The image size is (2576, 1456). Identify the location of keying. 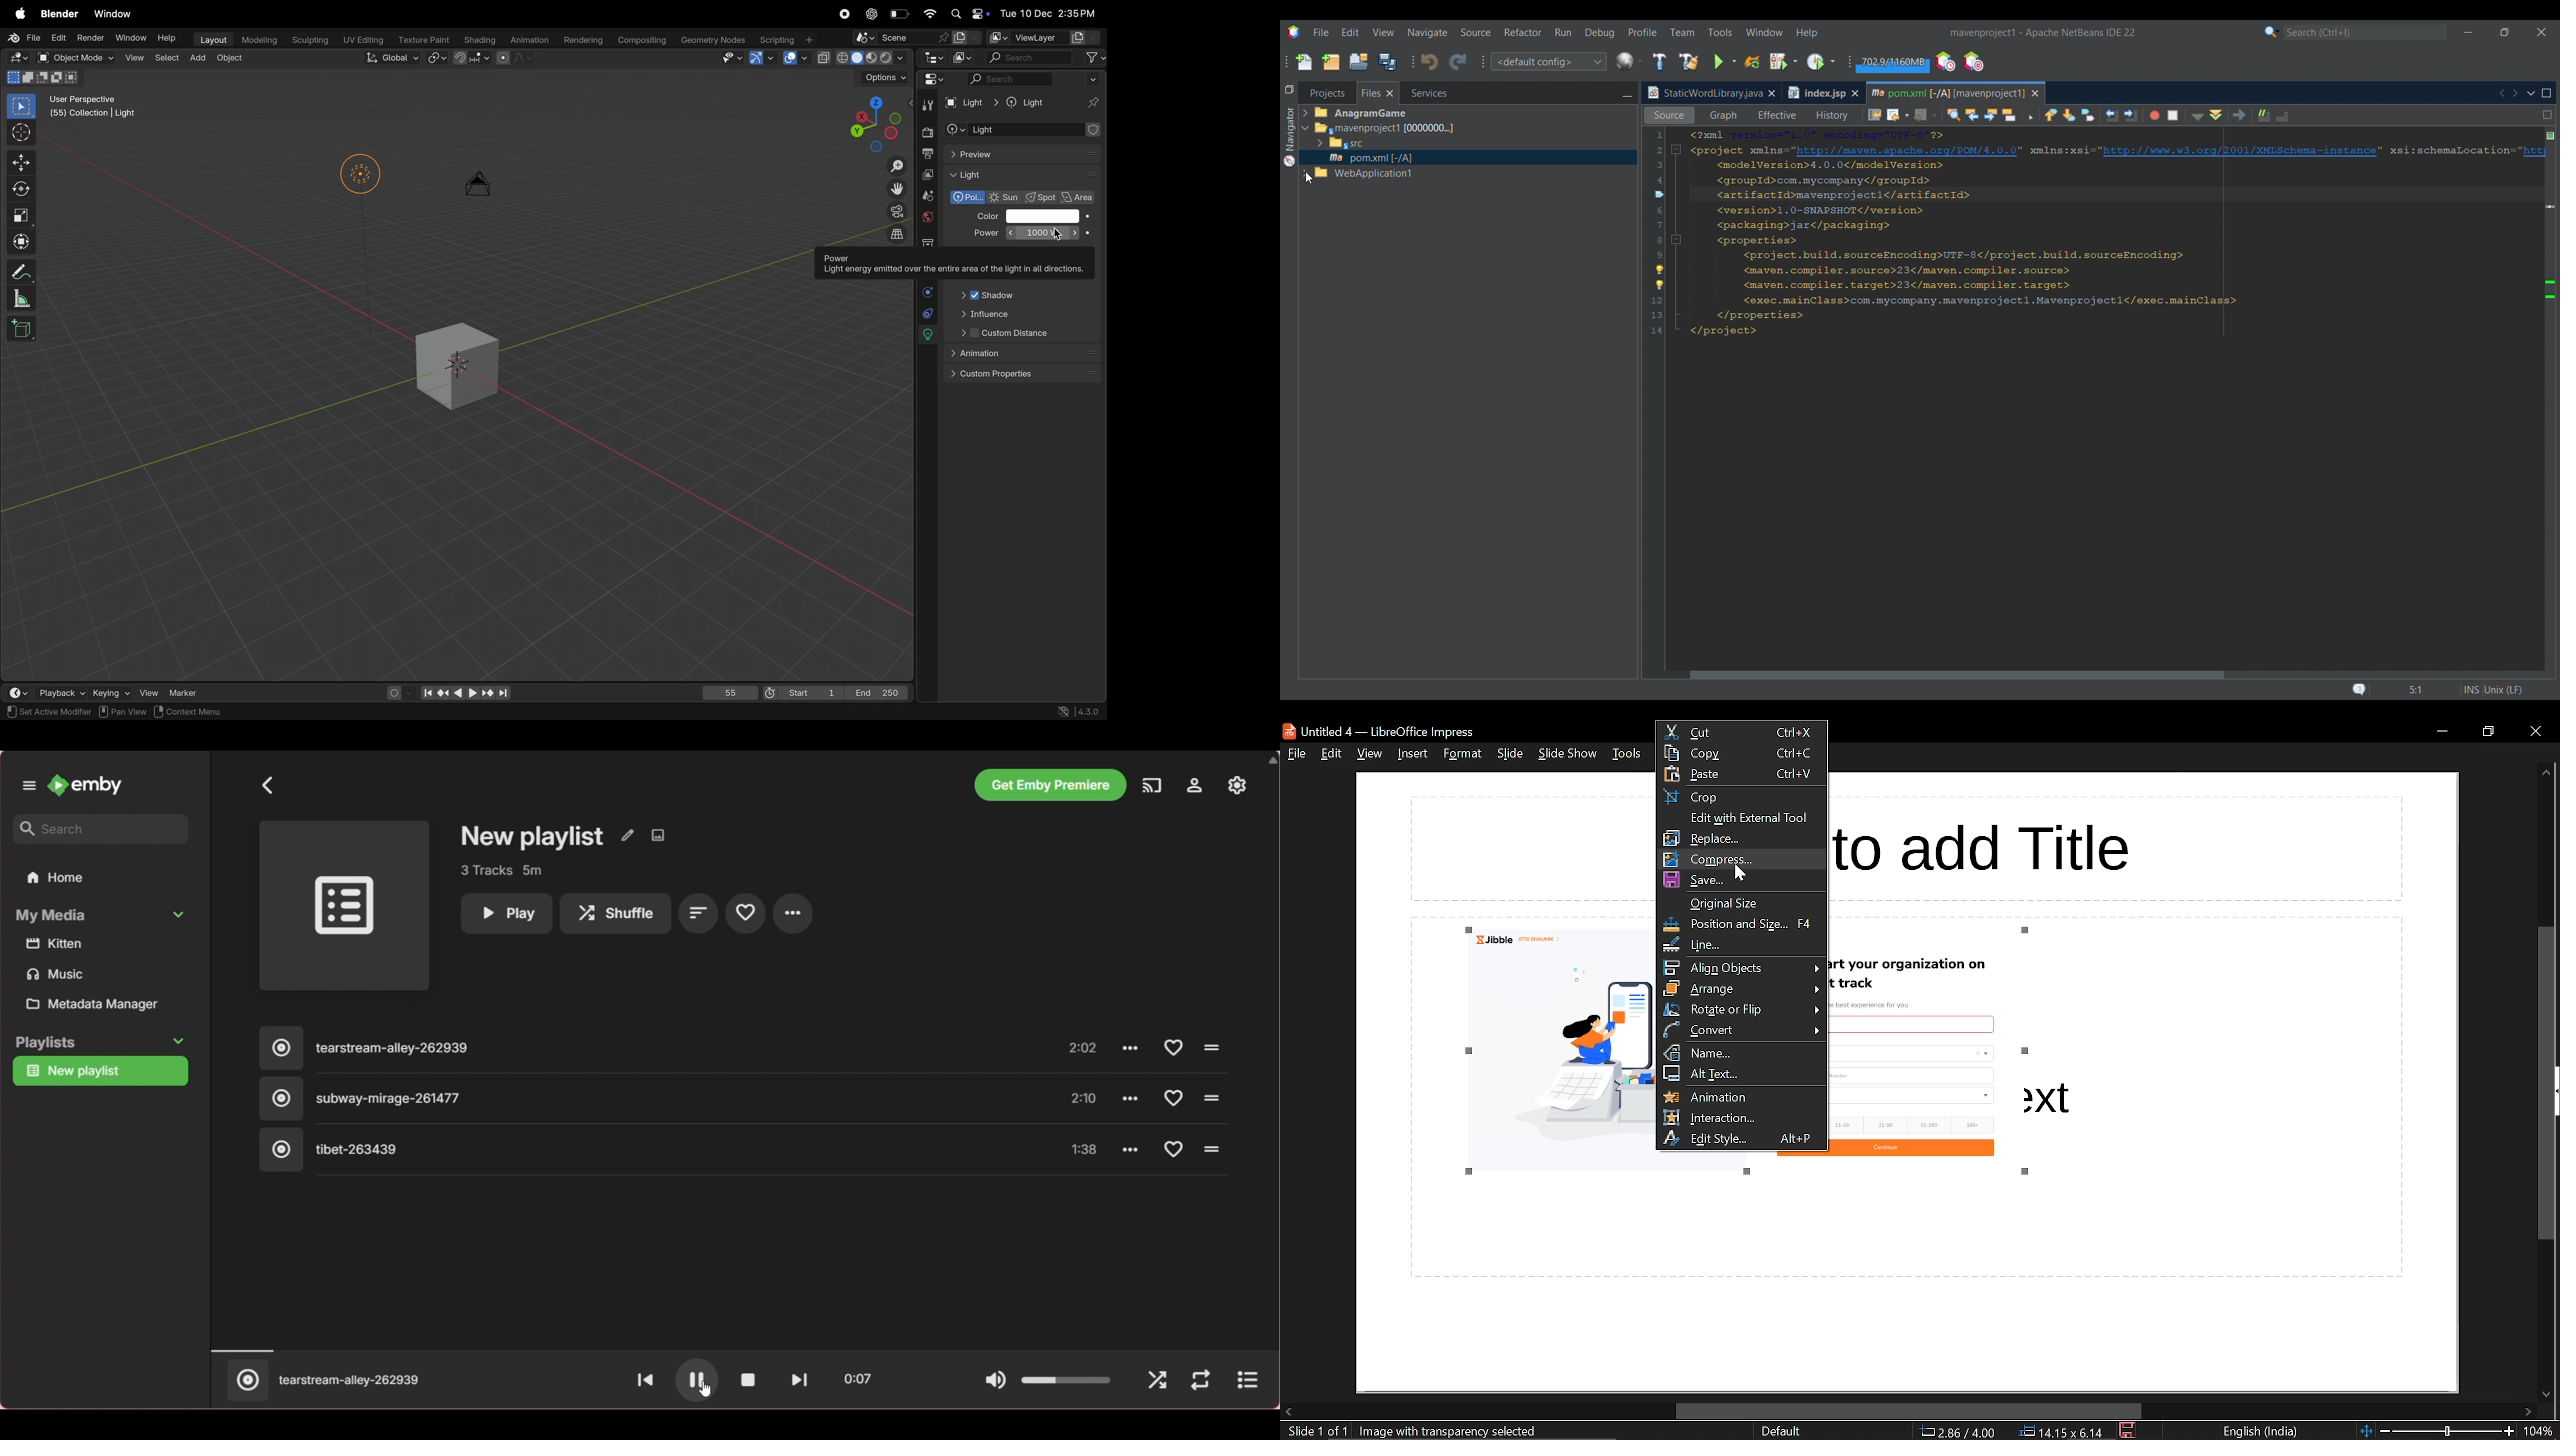
(111, 692).